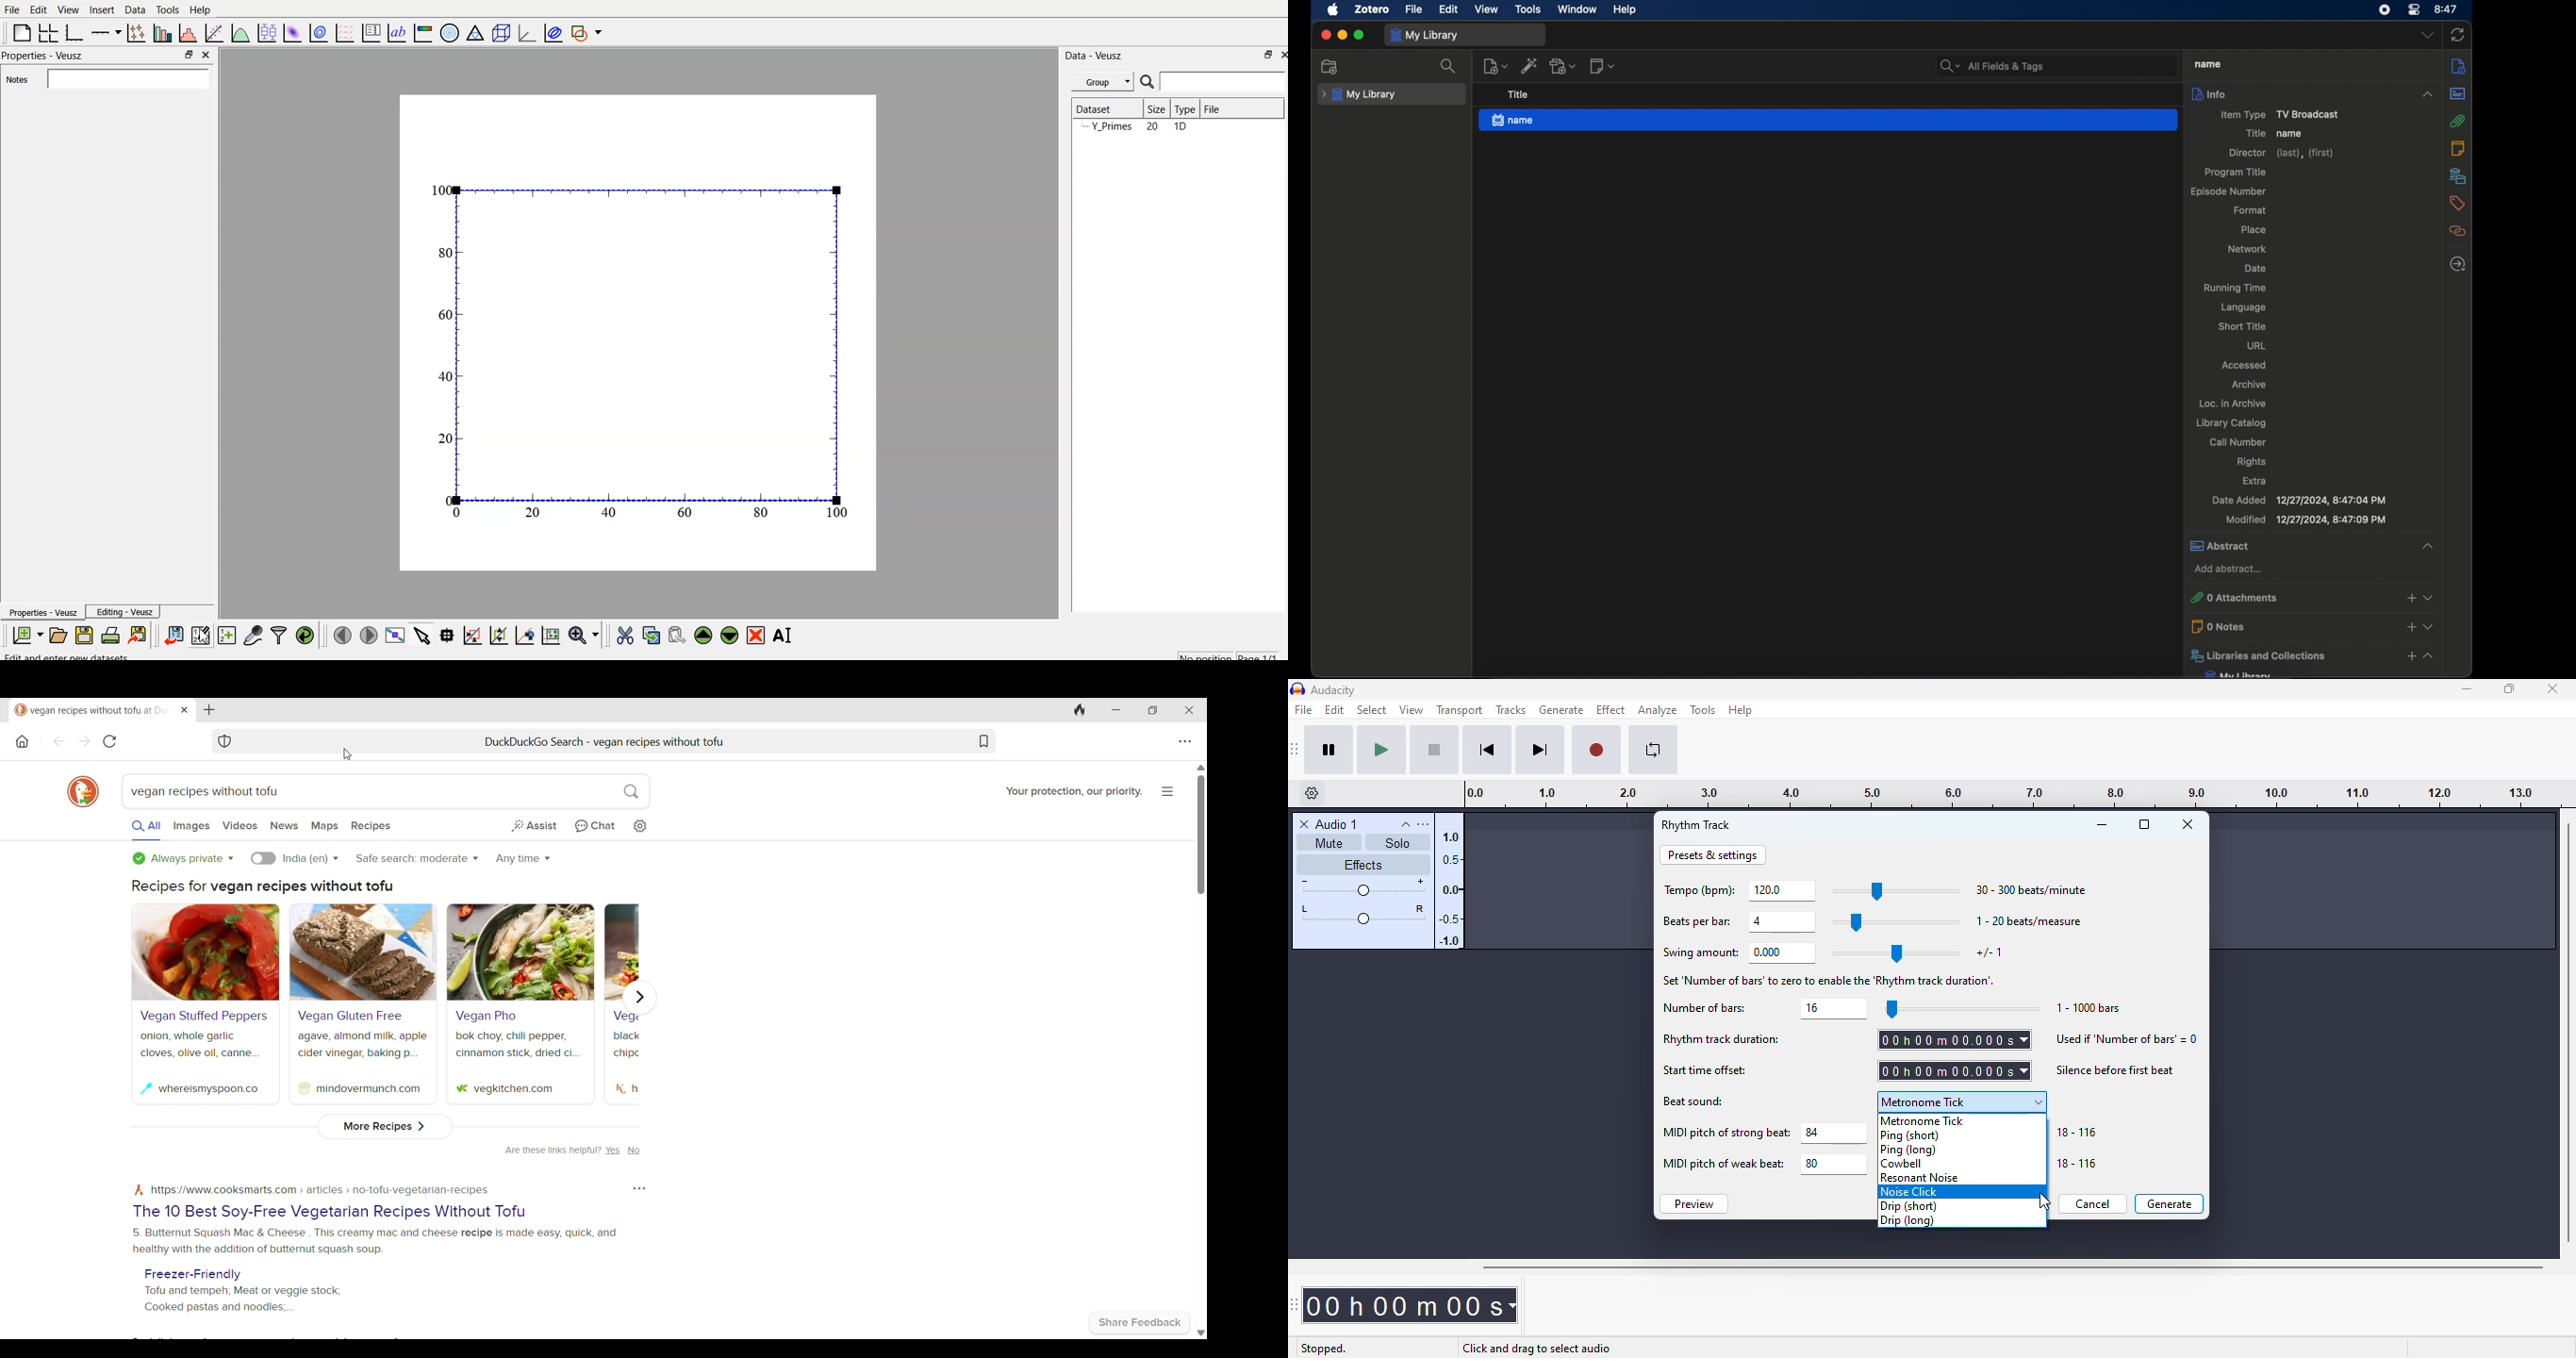  I want to click on slider, so click(1897, 953).